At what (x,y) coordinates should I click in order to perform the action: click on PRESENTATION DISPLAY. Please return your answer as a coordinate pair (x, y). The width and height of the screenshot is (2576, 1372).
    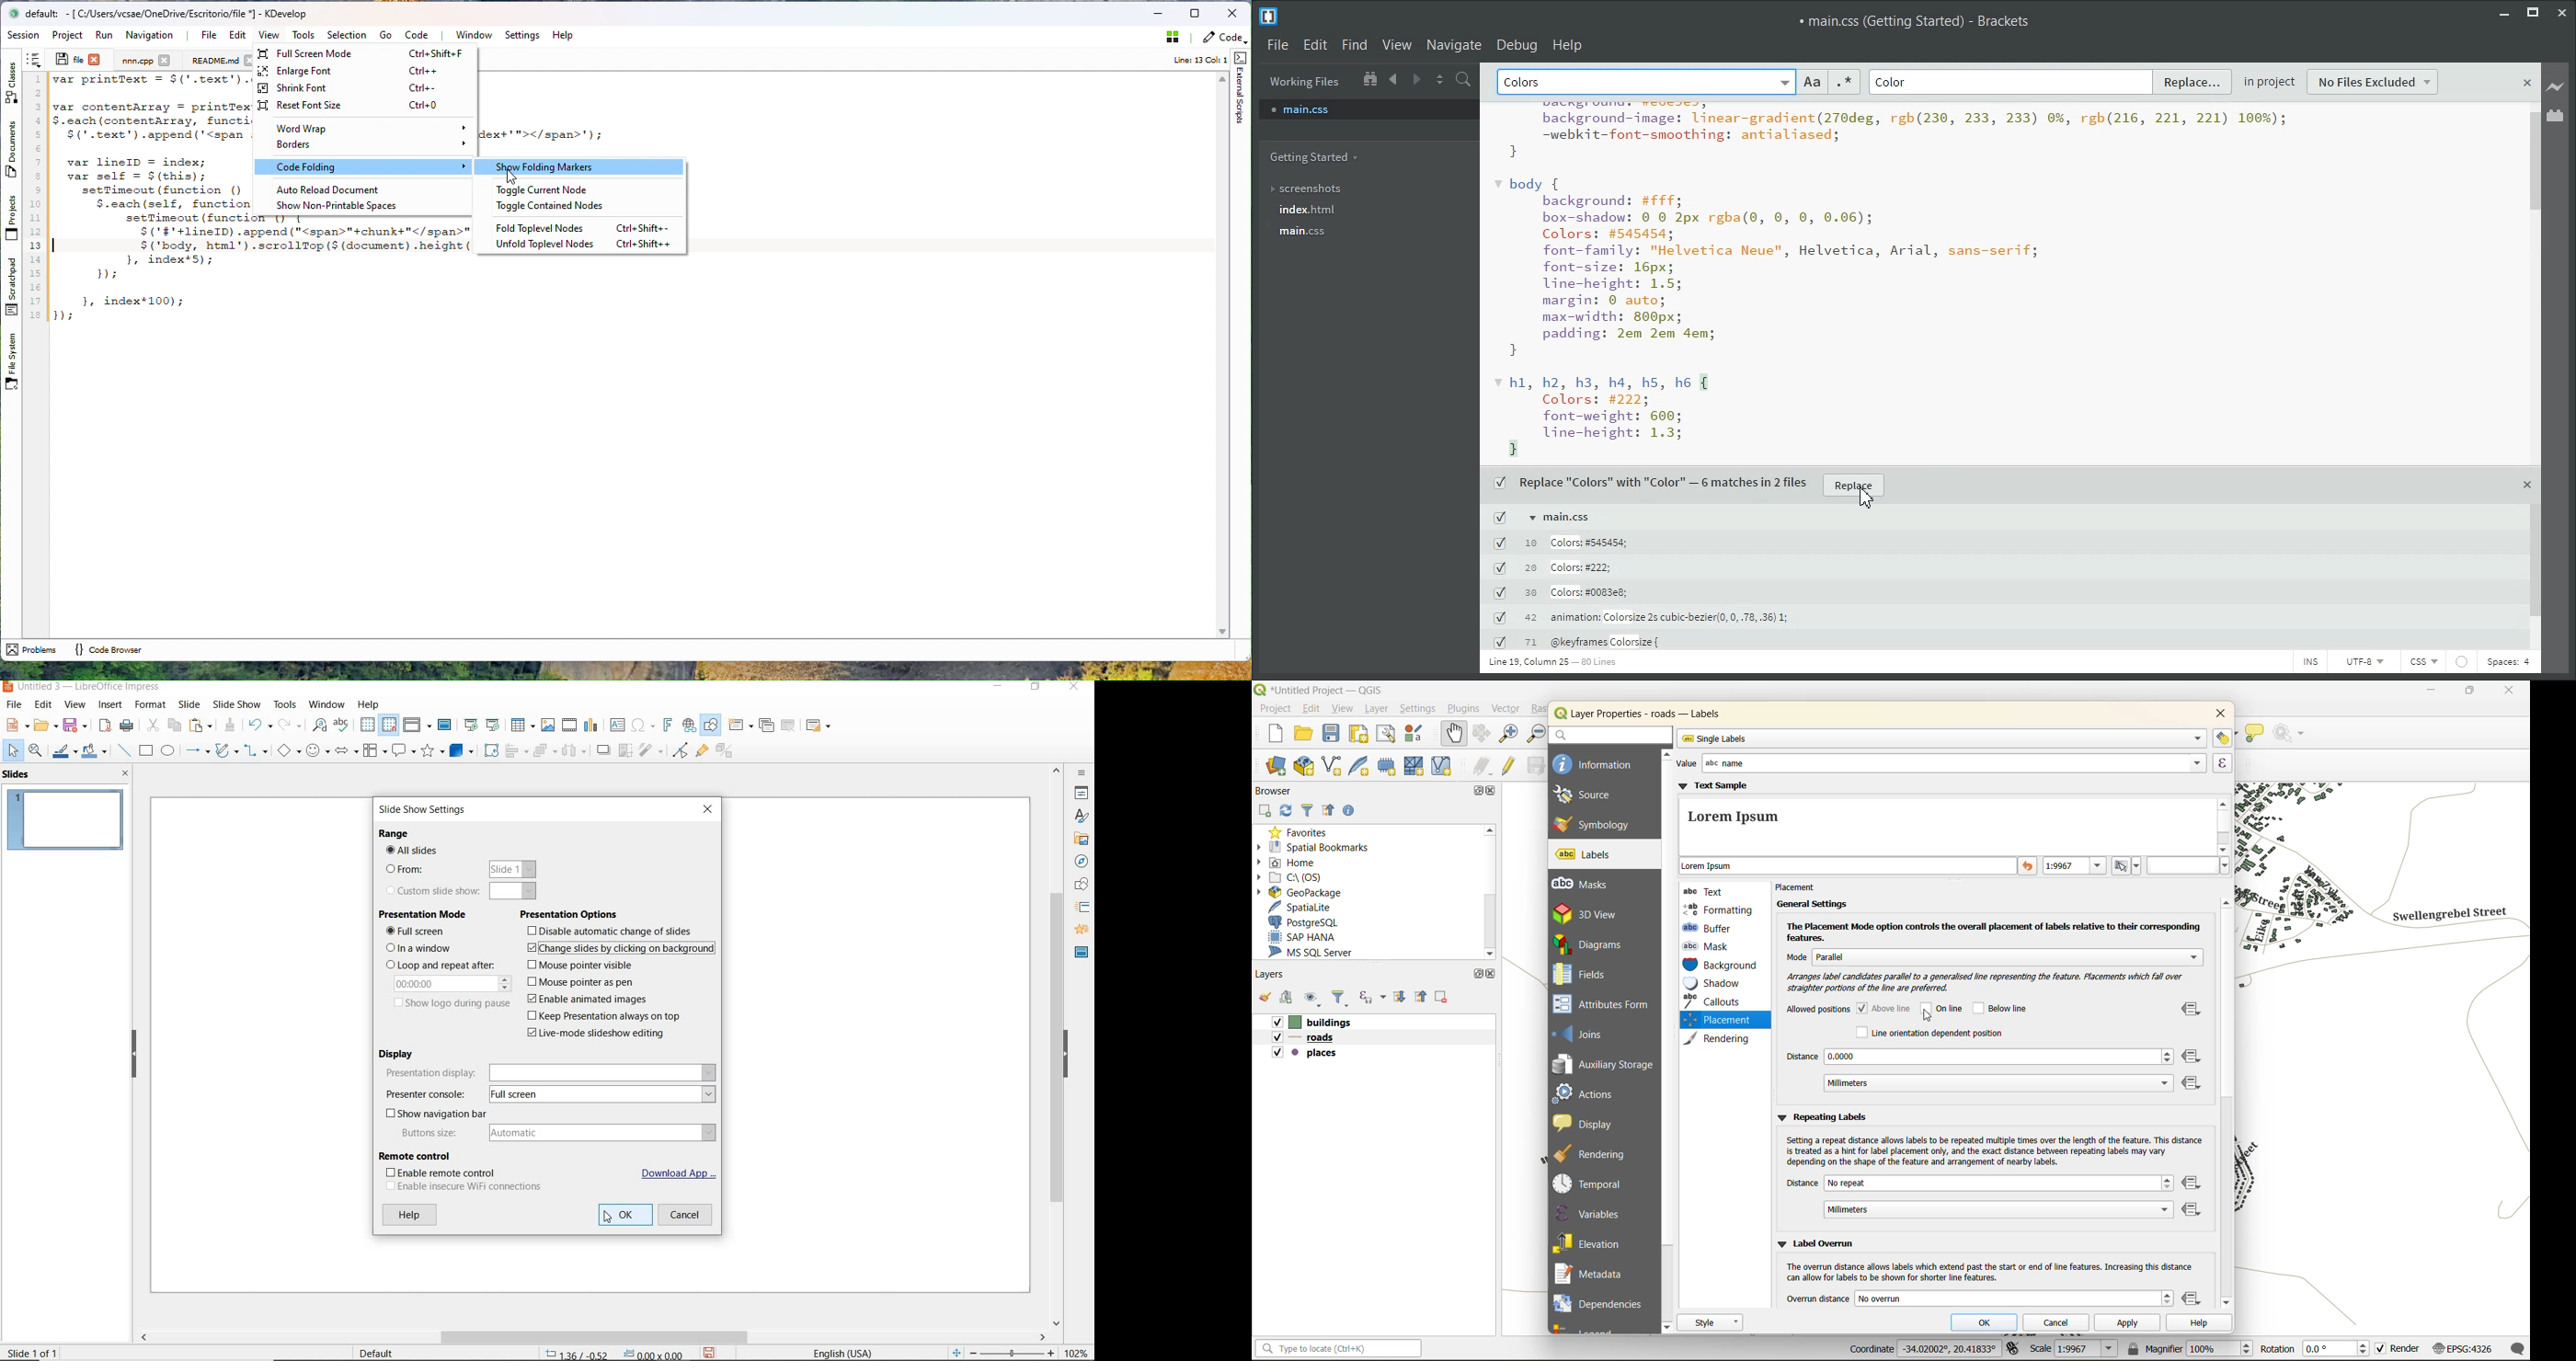
    Looking at the image, I should click on (550, 1072).